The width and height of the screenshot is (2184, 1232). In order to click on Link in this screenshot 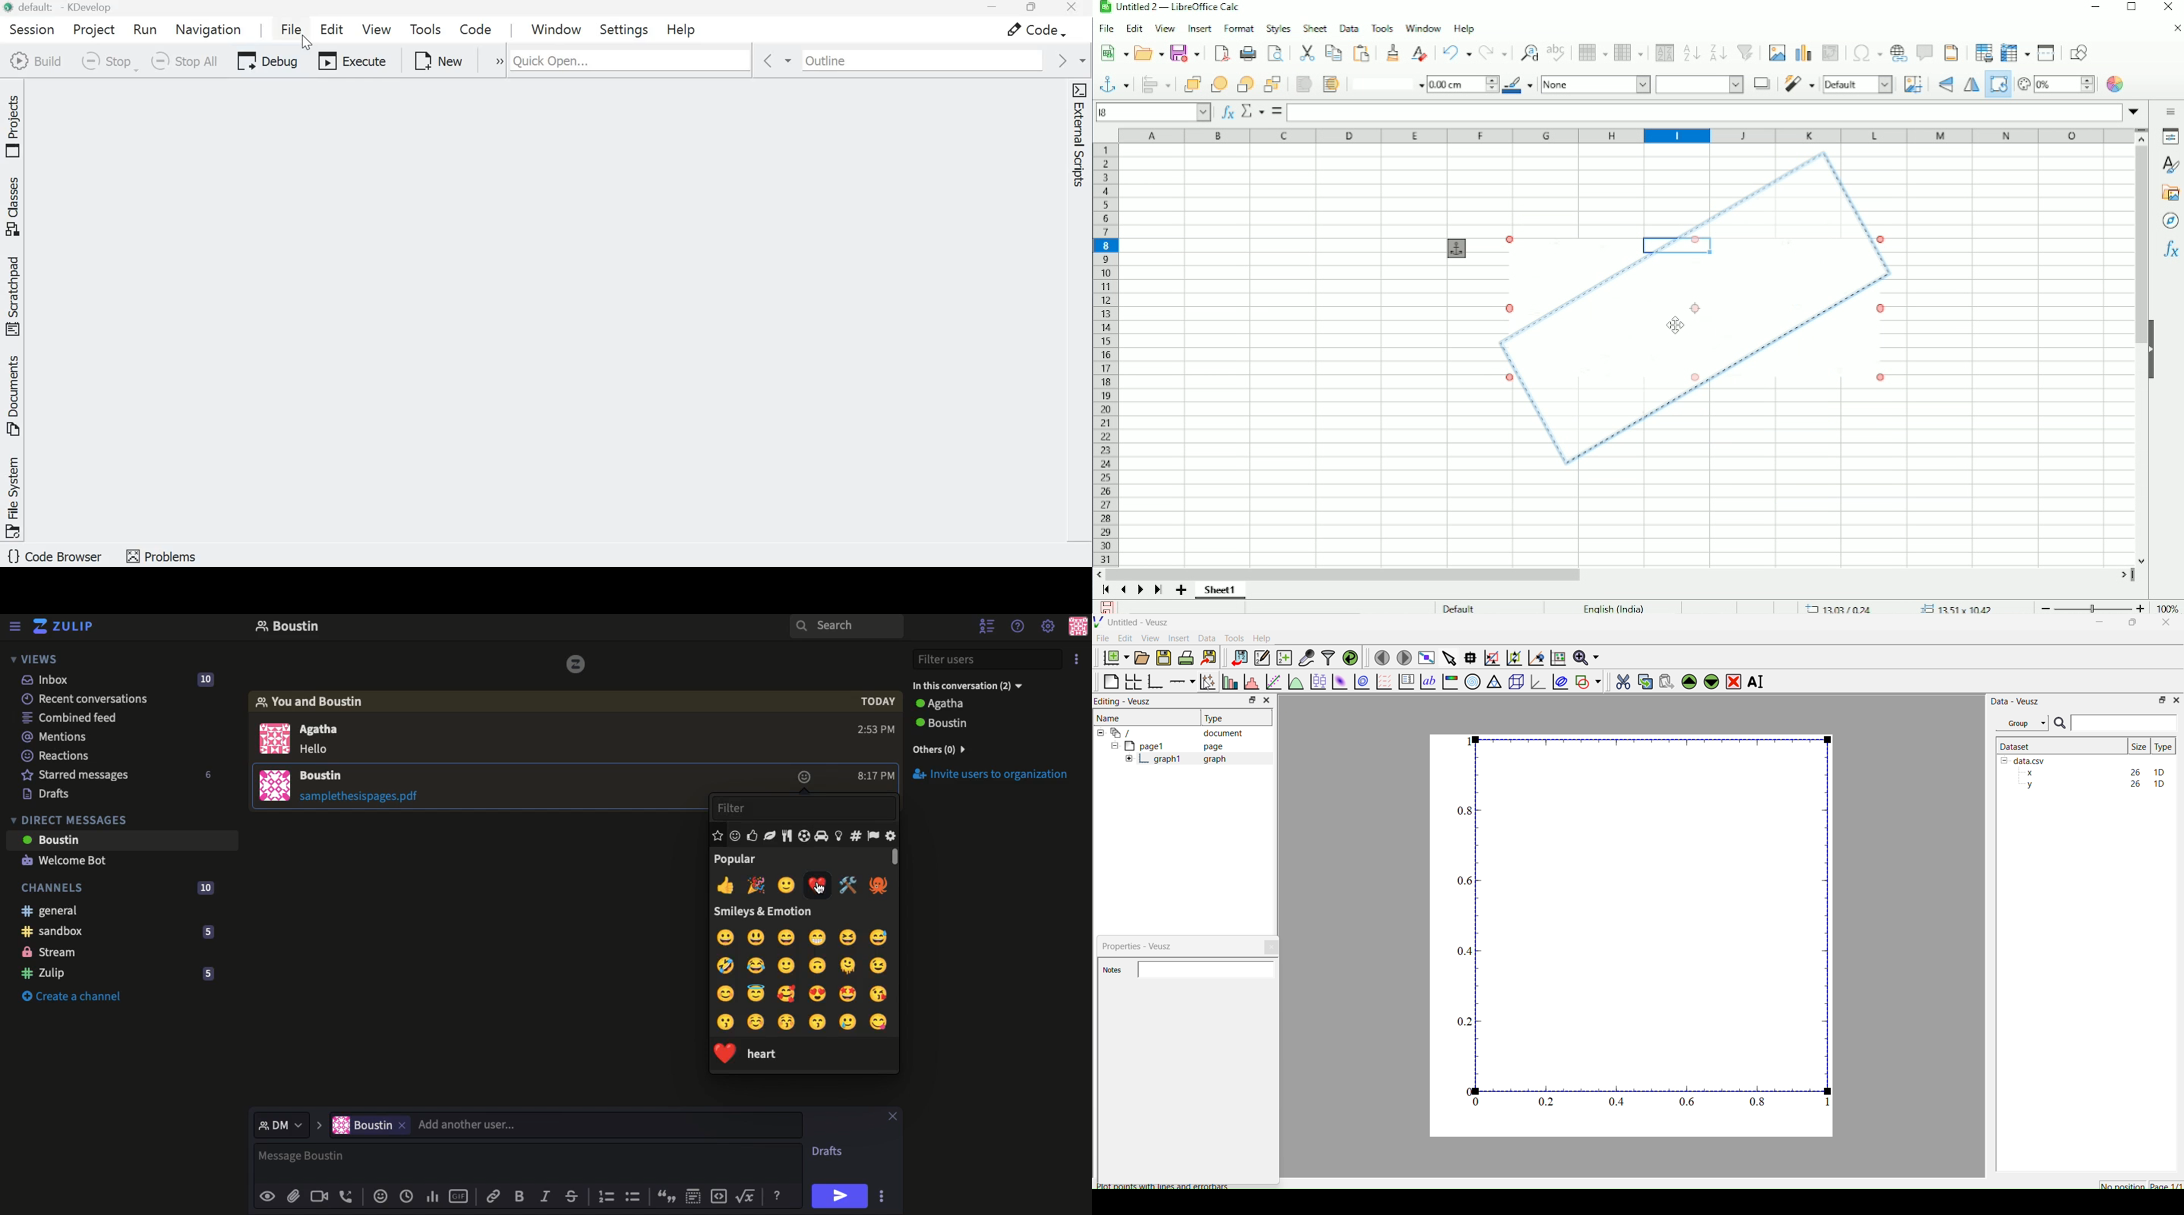, I will do `click(492, 1196)`.